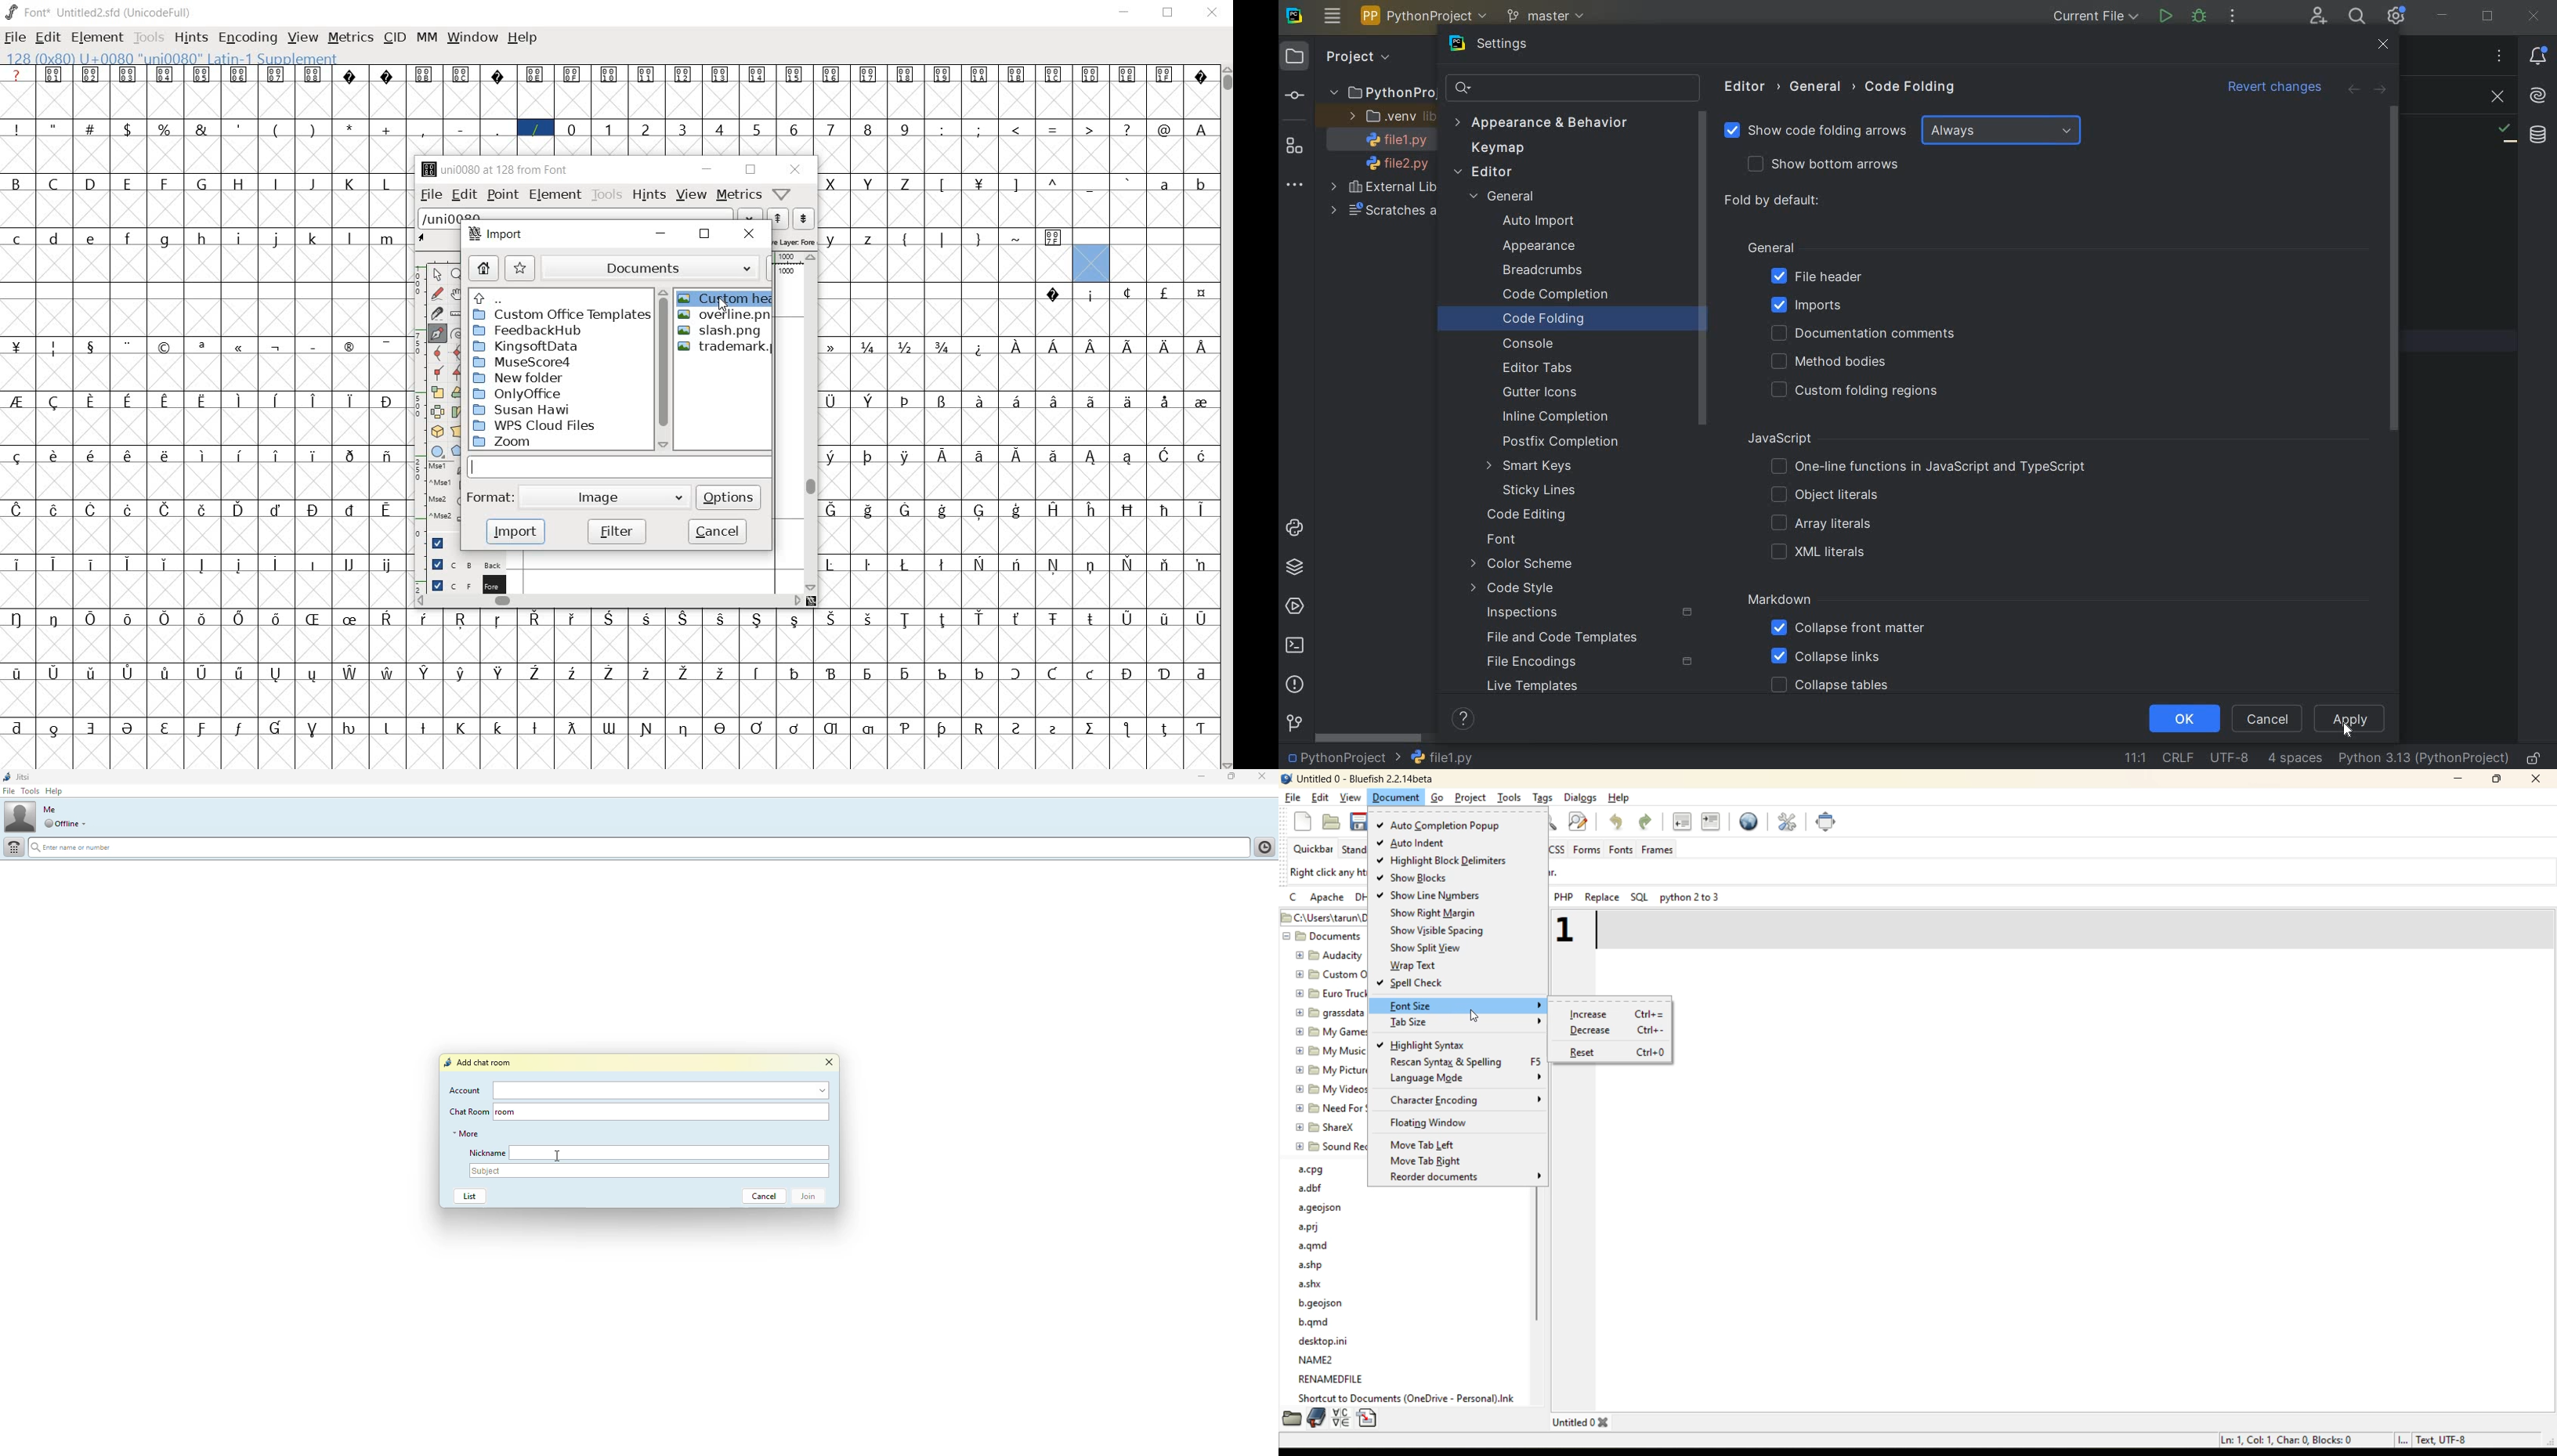  Describe the element at coordinates (2495, 779) in the screenshot. I see `maximize` at that location.